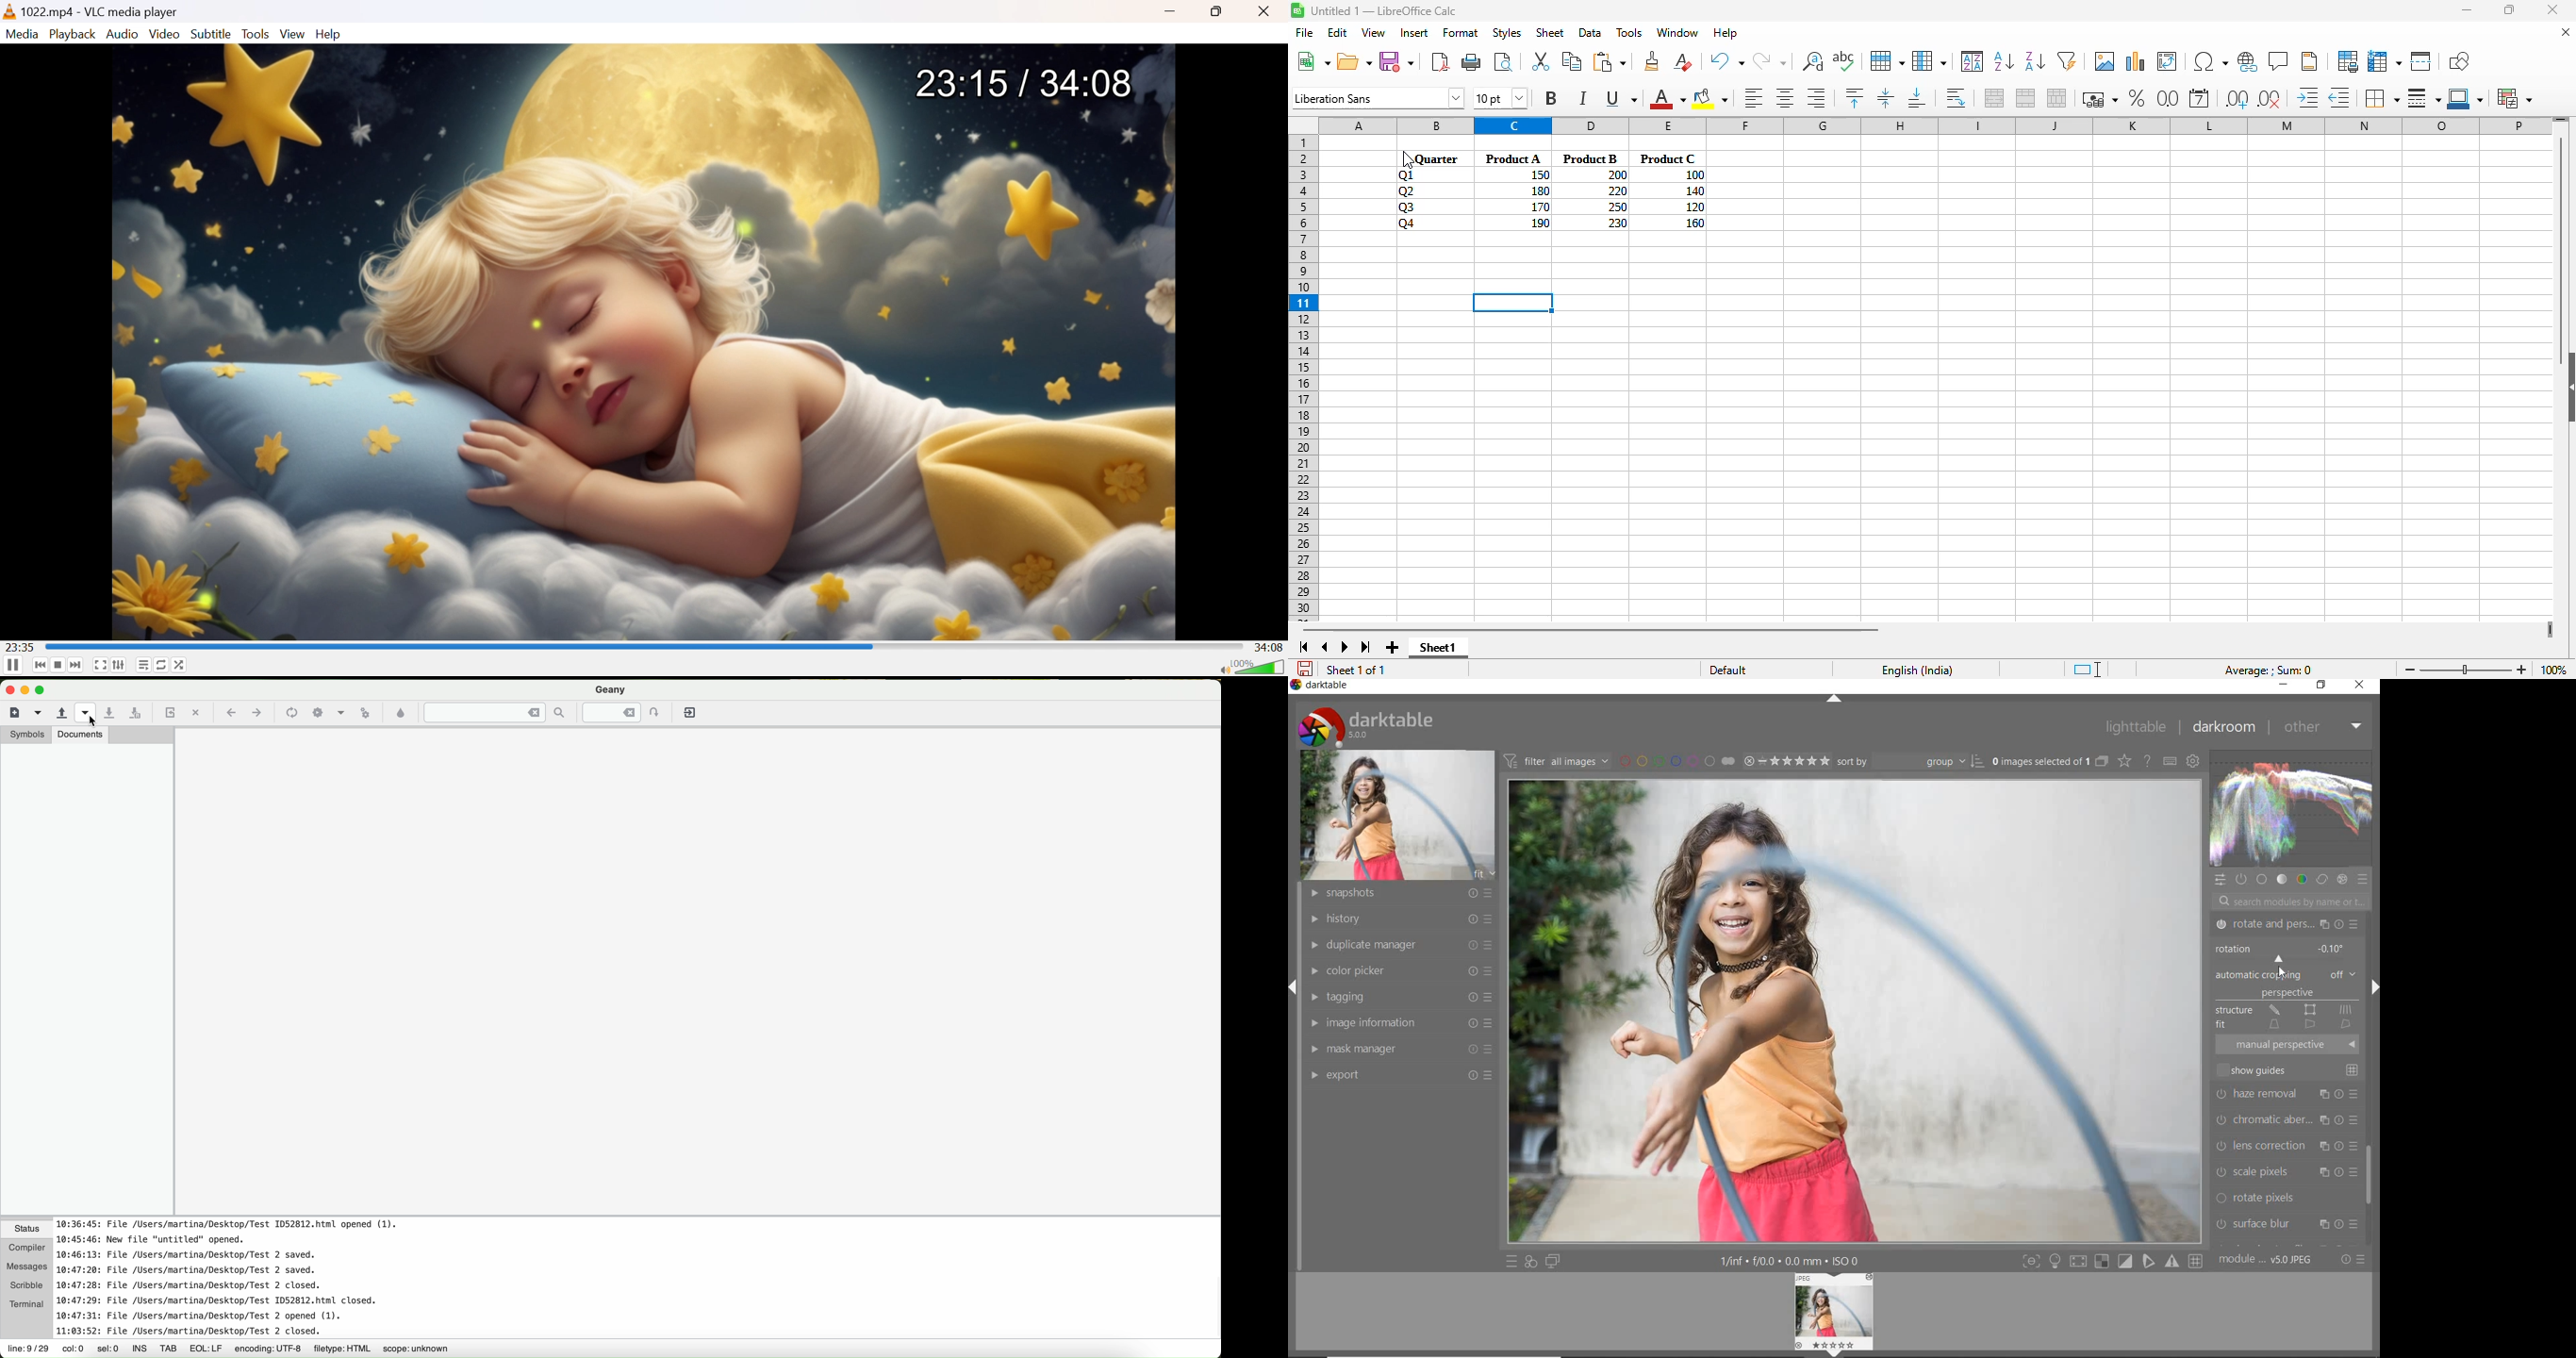  What do you see at coordinates (2468, 11) in the screenshot?
I see `minimize` at bounding box center [2468, 11].